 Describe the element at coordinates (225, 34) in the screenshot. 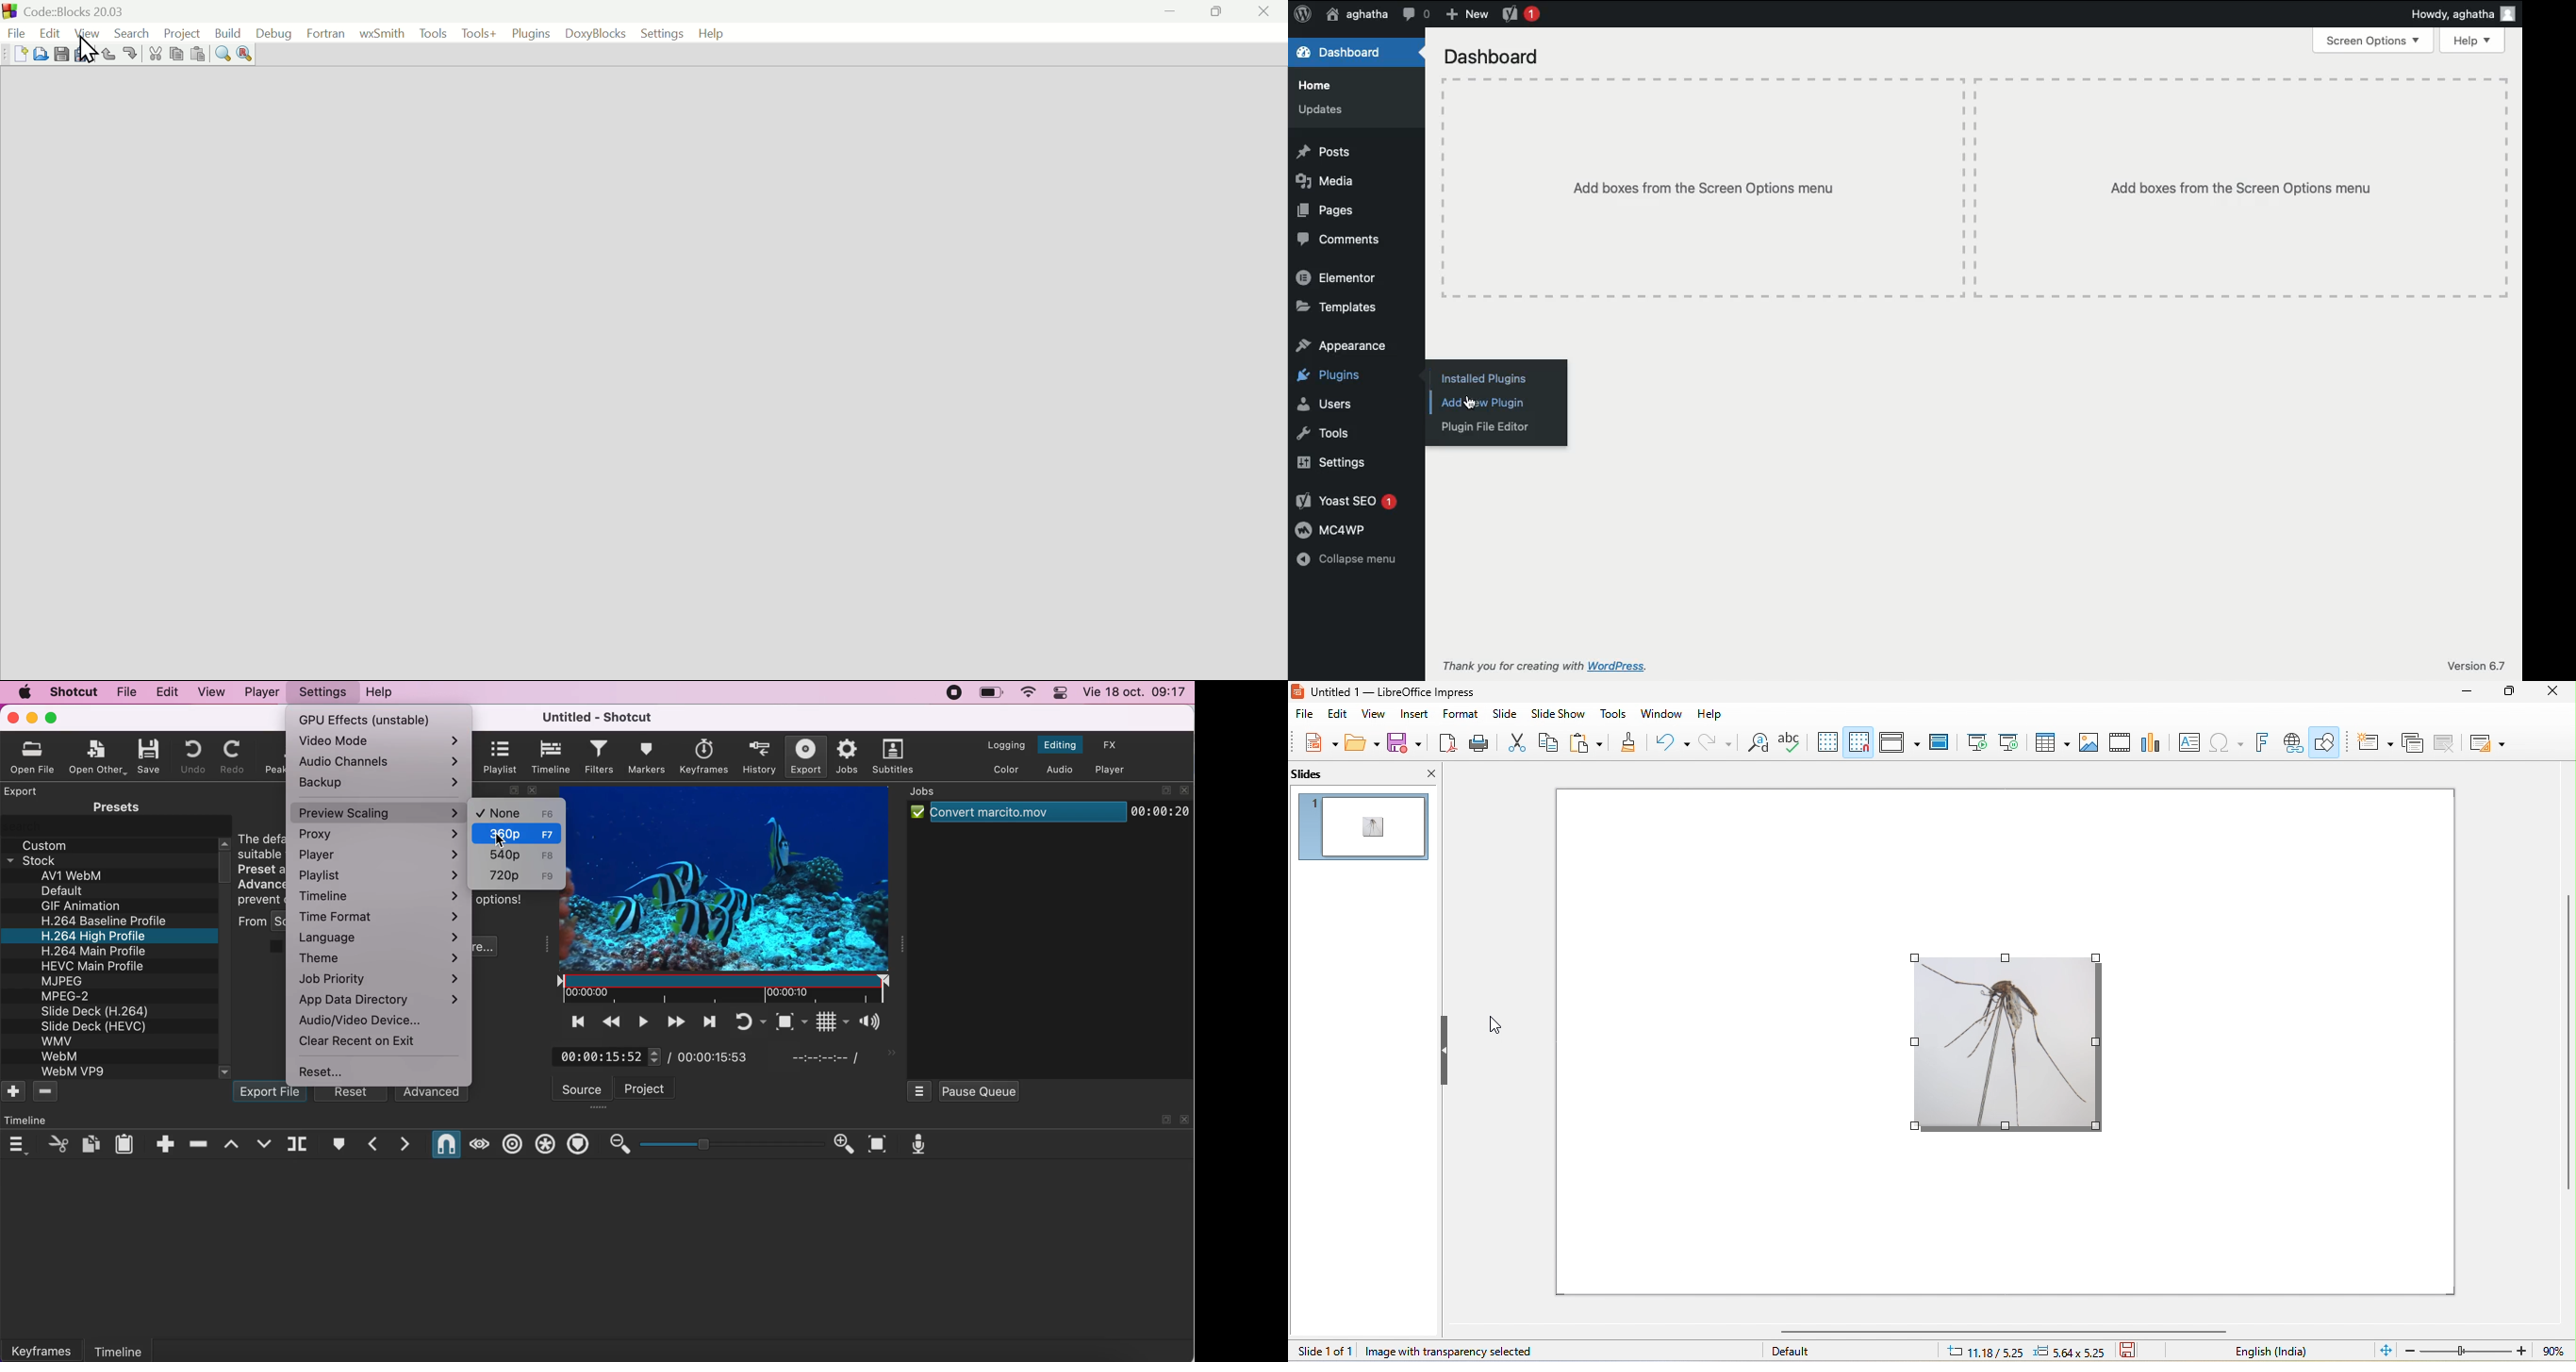

I see `Build` at that location.